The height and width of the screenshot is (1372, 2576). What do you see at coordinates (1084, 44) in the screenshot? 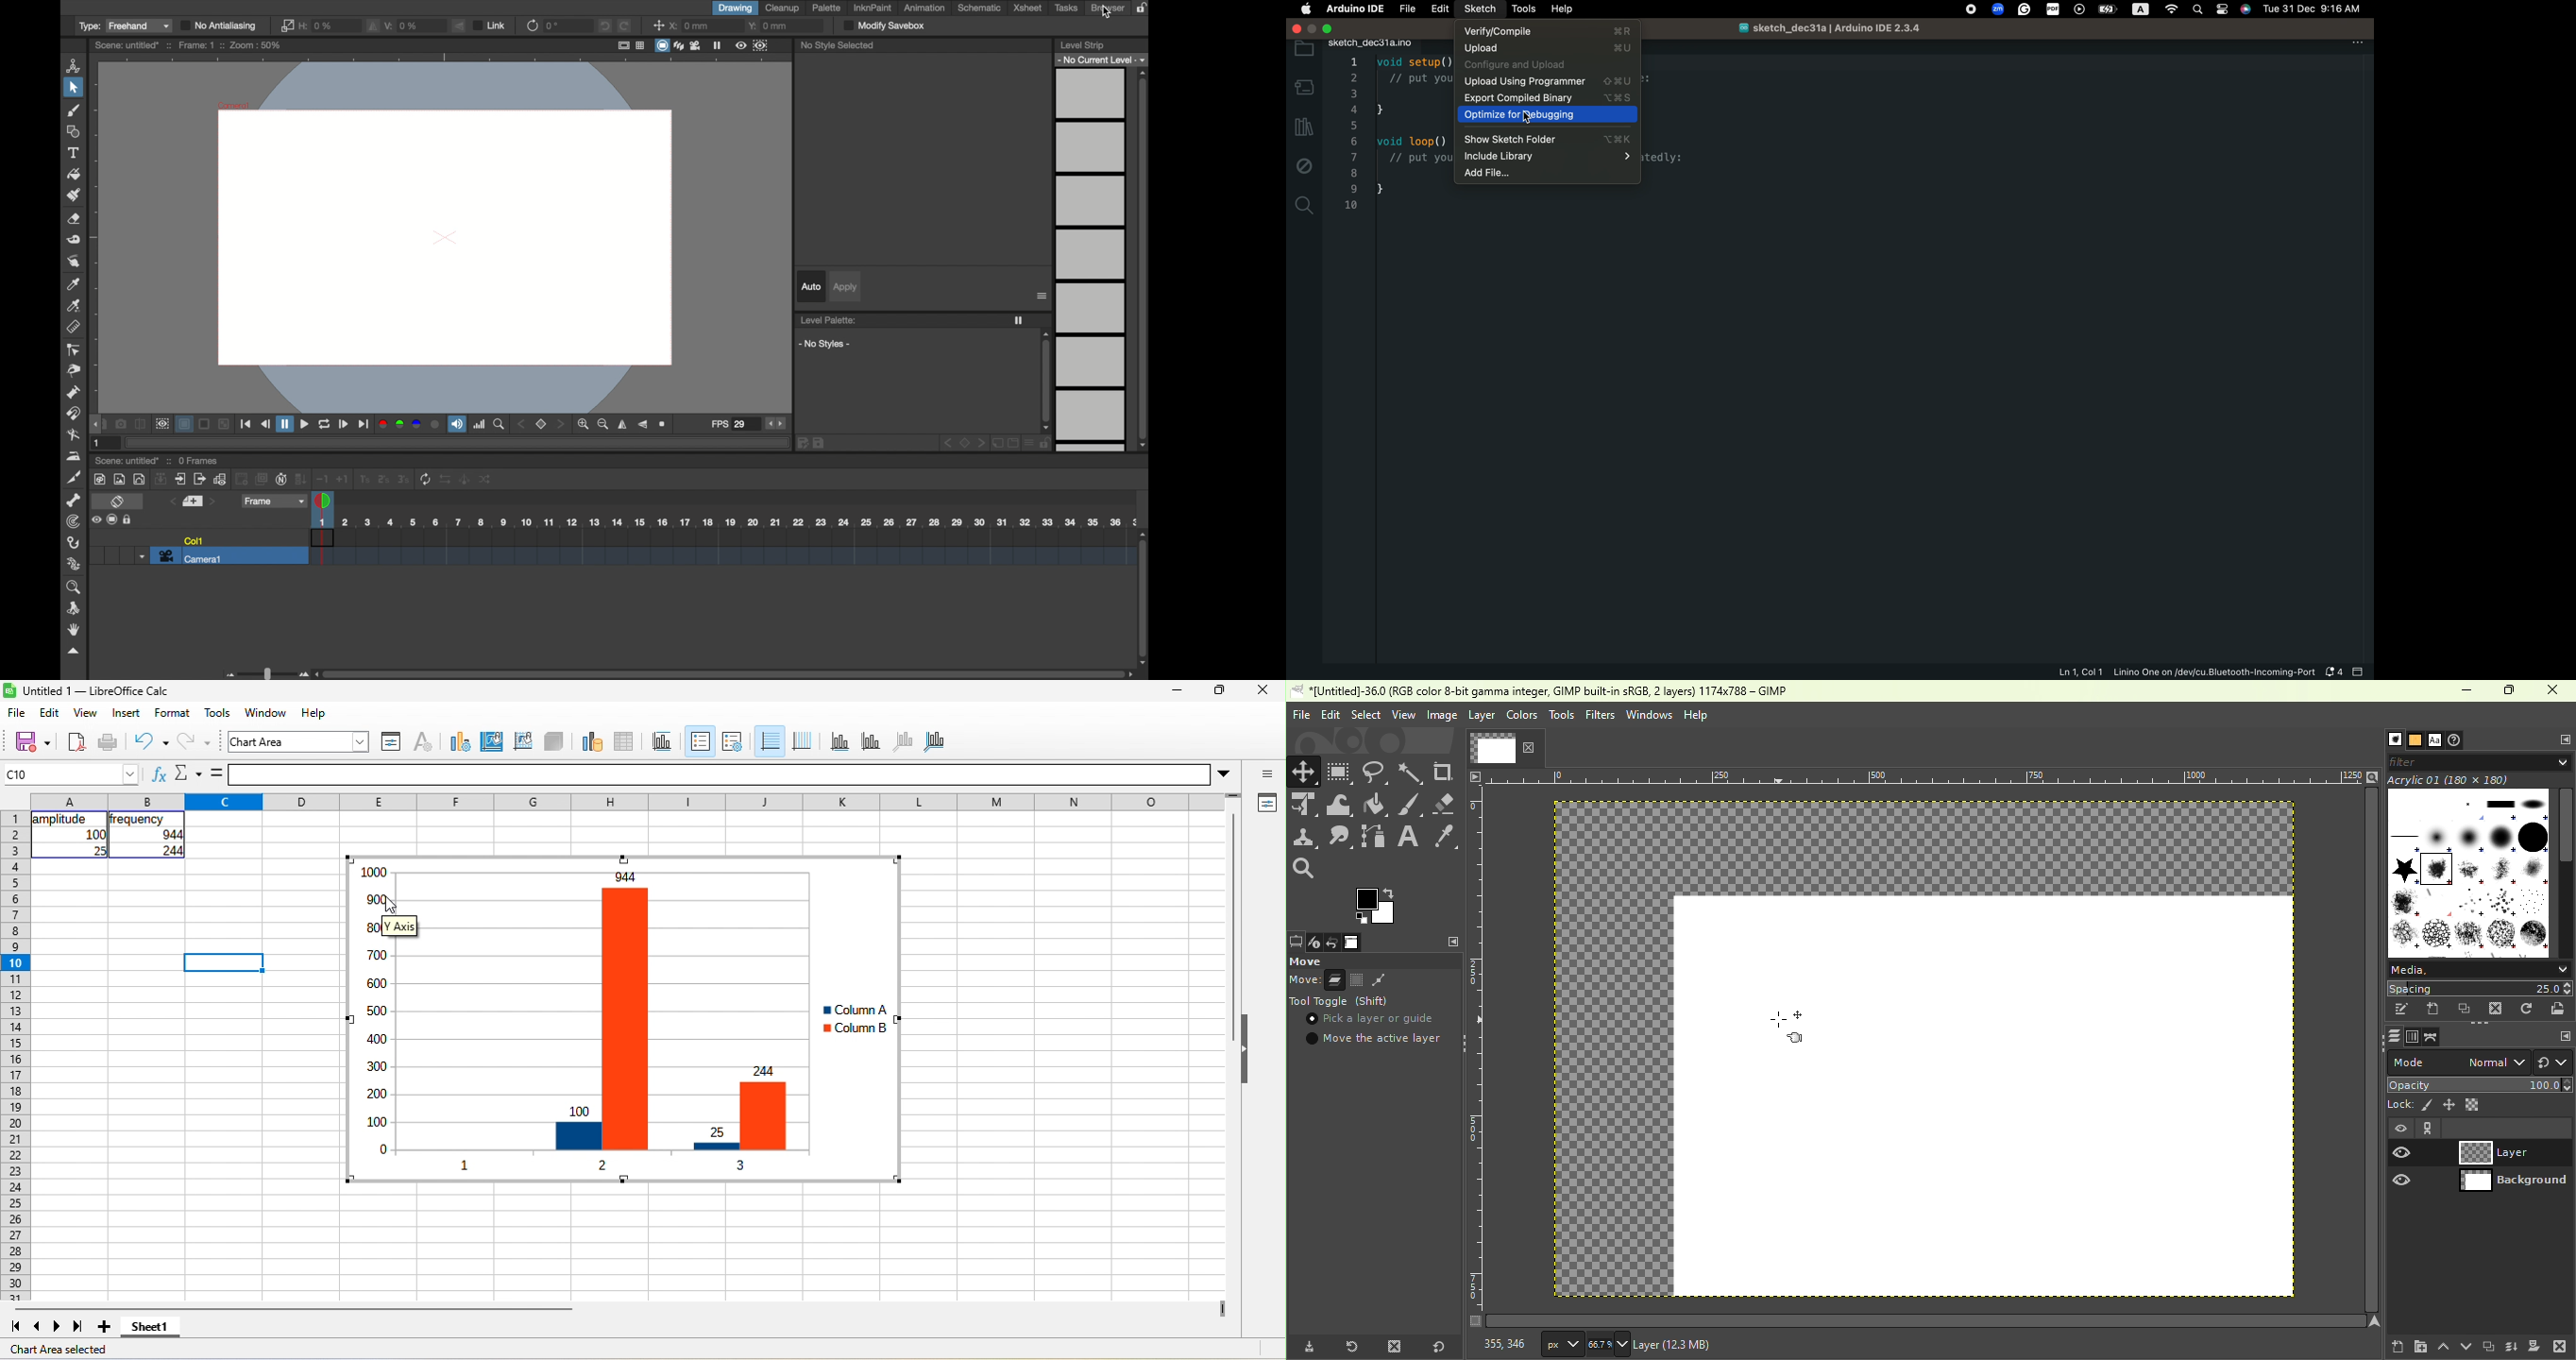
I see `level strip` at bounding box center [1084, 44].